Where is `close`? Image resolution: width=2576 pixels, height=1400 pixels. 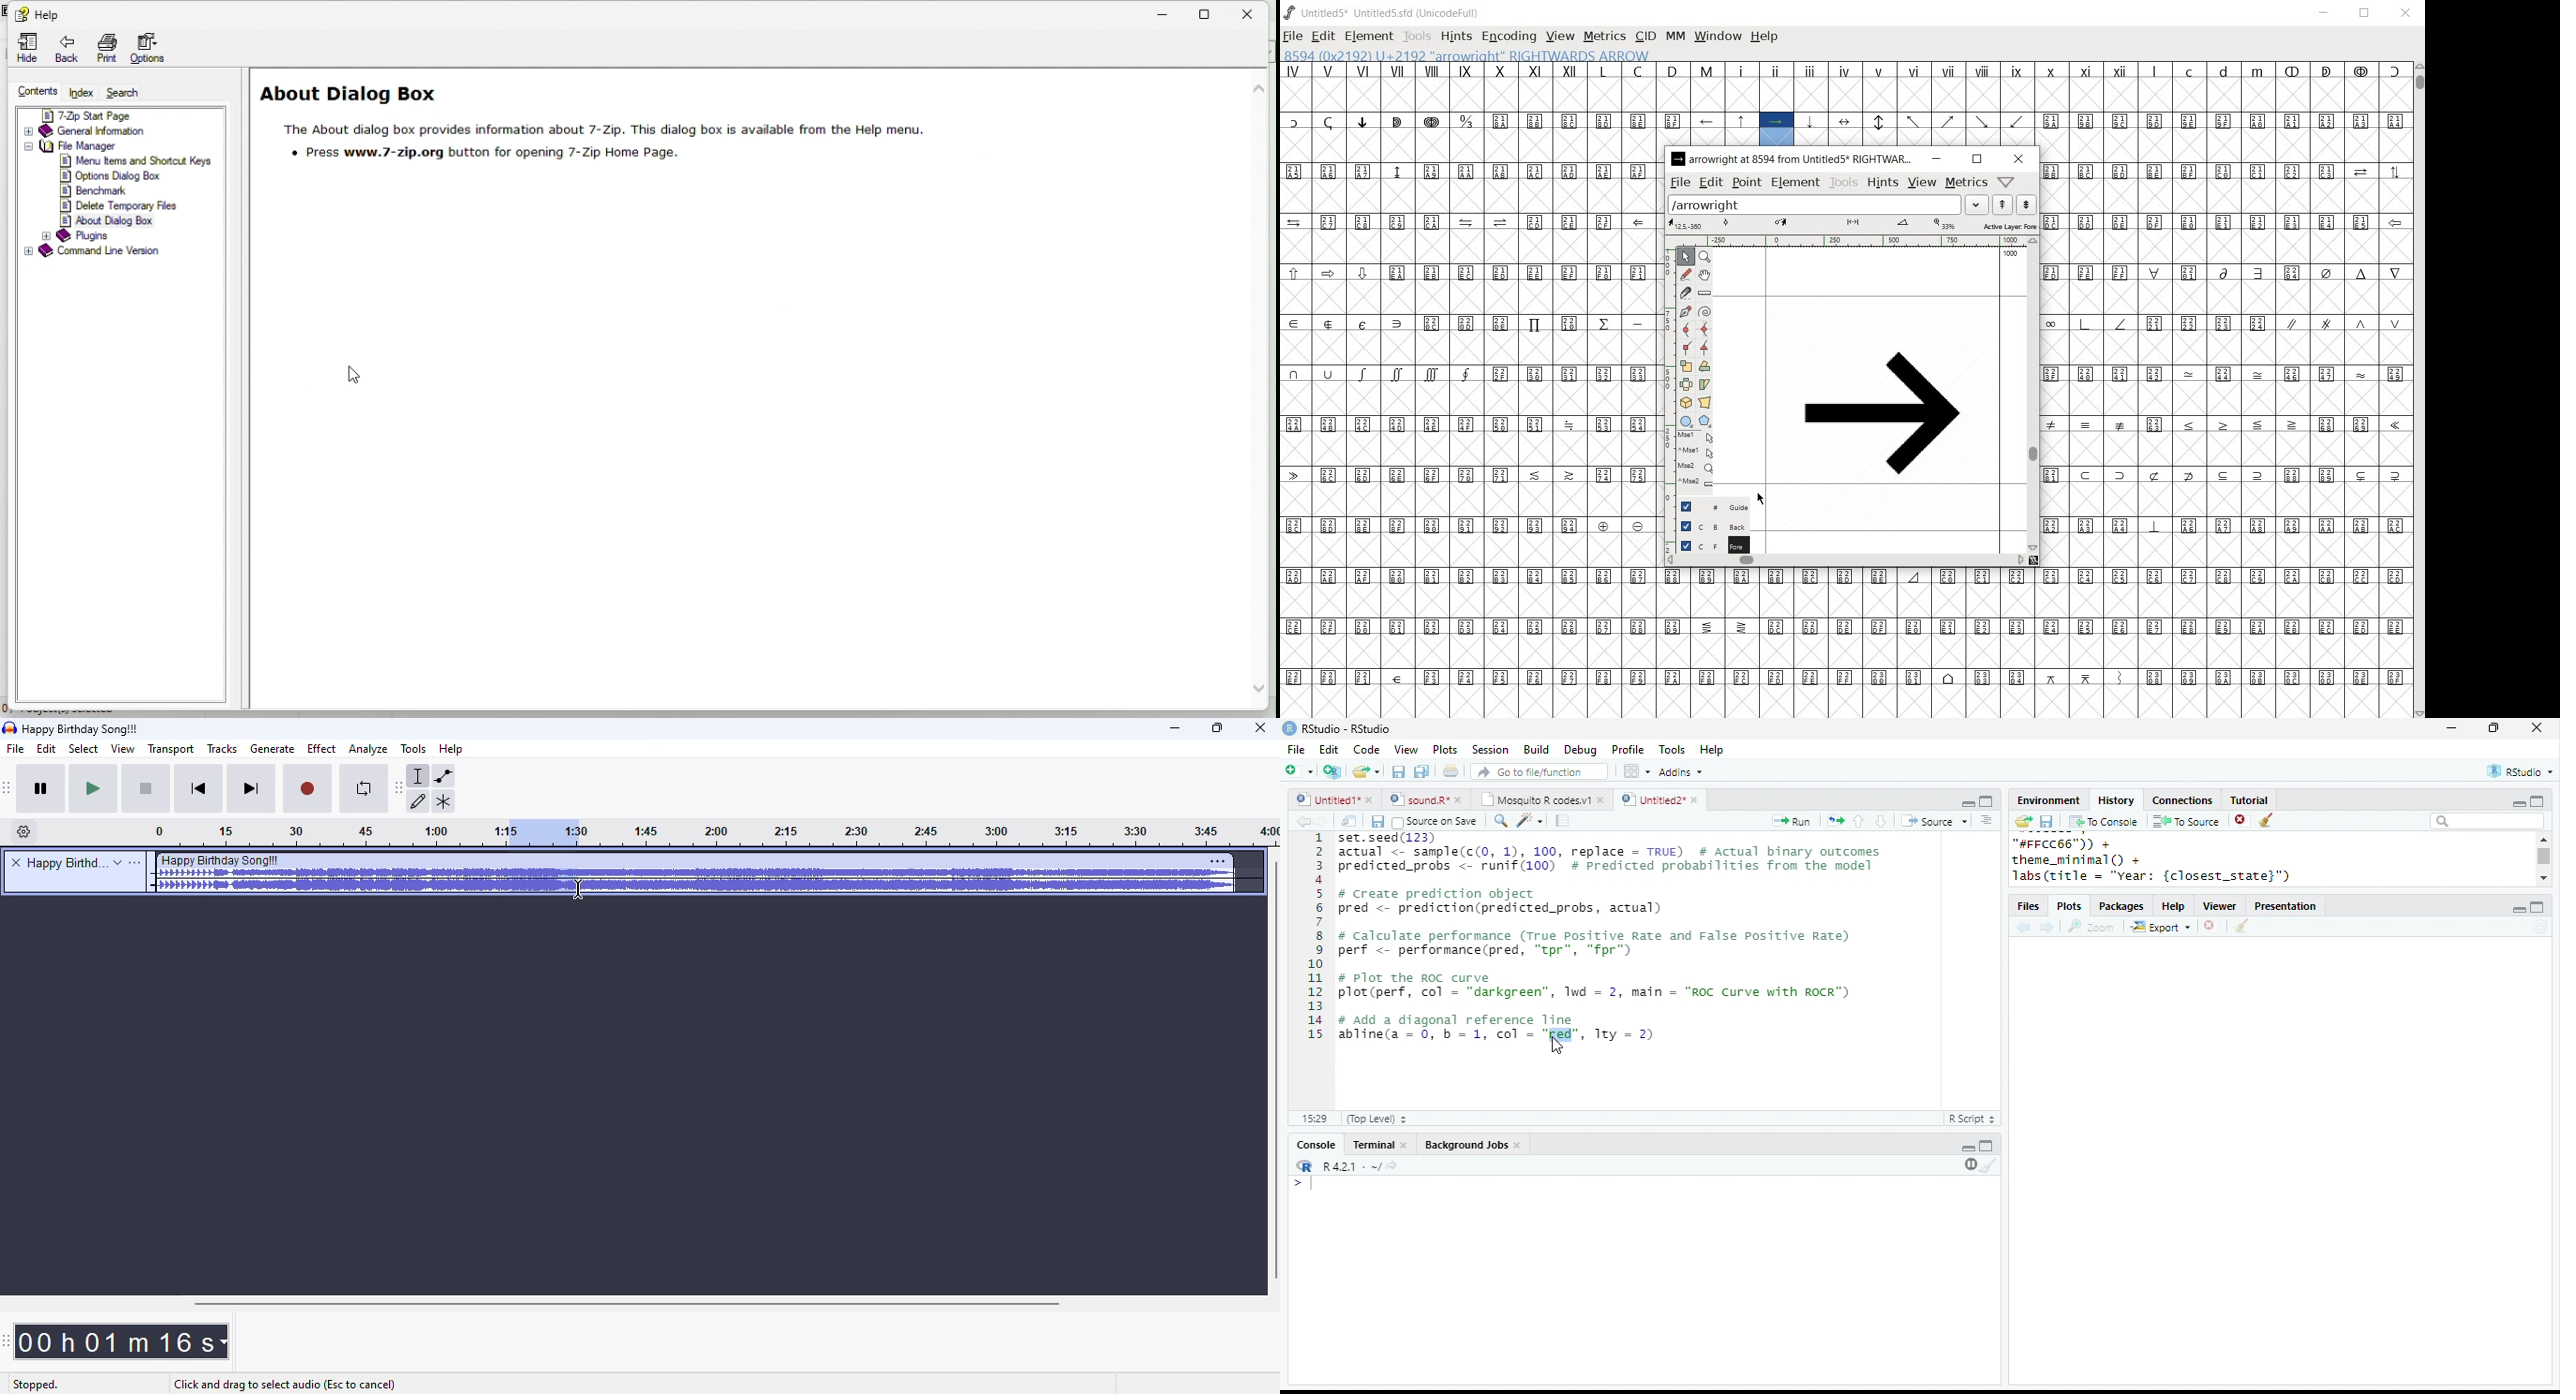
close is located at coordinates (2538, 727).